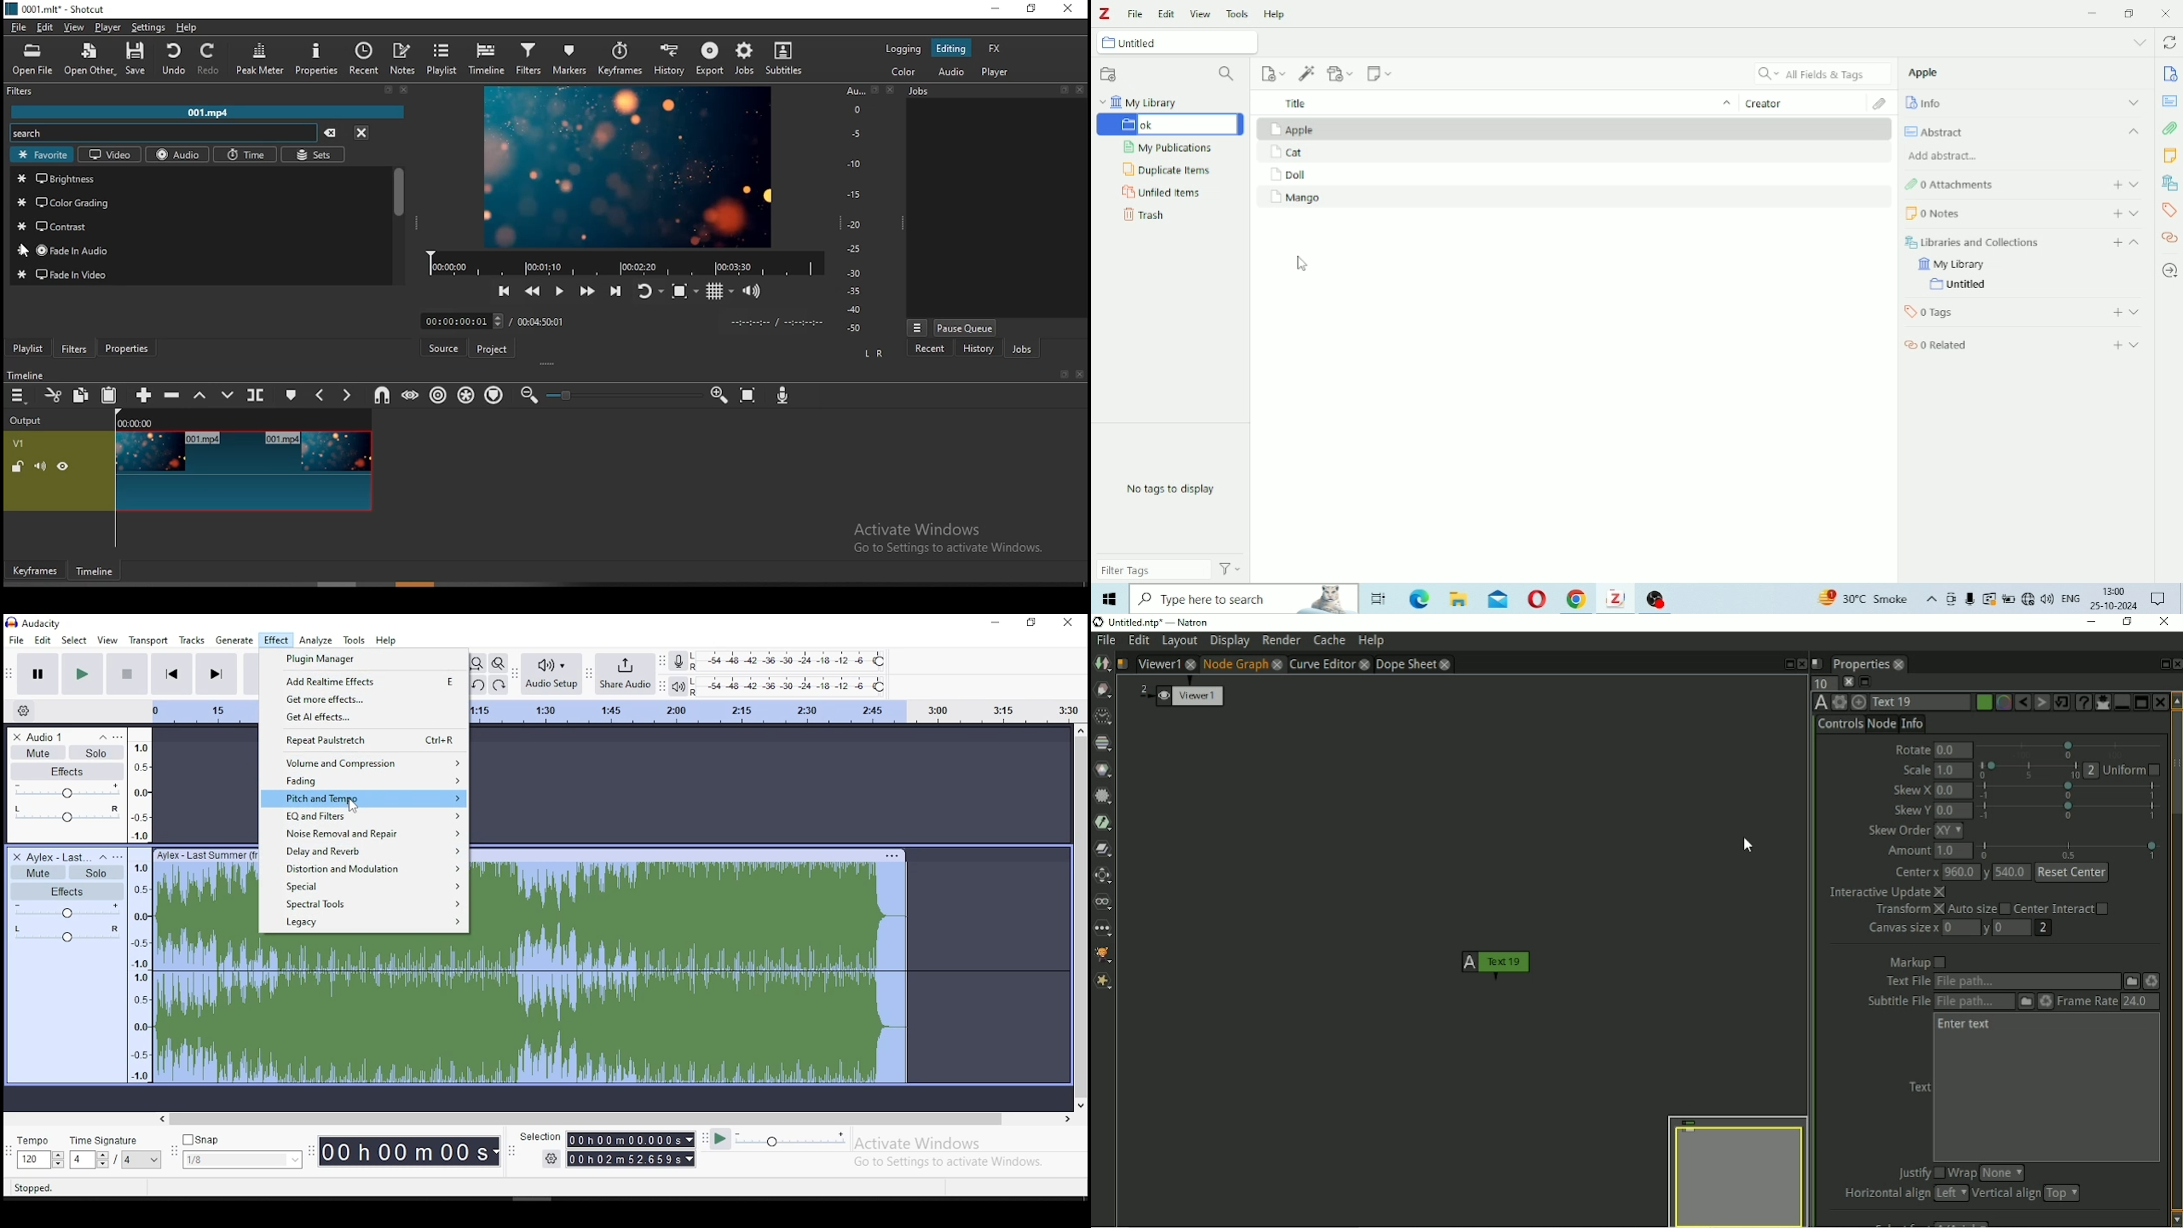 The height and width of the screenshot is (1232, 2184). I want to click on close menu, so click(364, 132).